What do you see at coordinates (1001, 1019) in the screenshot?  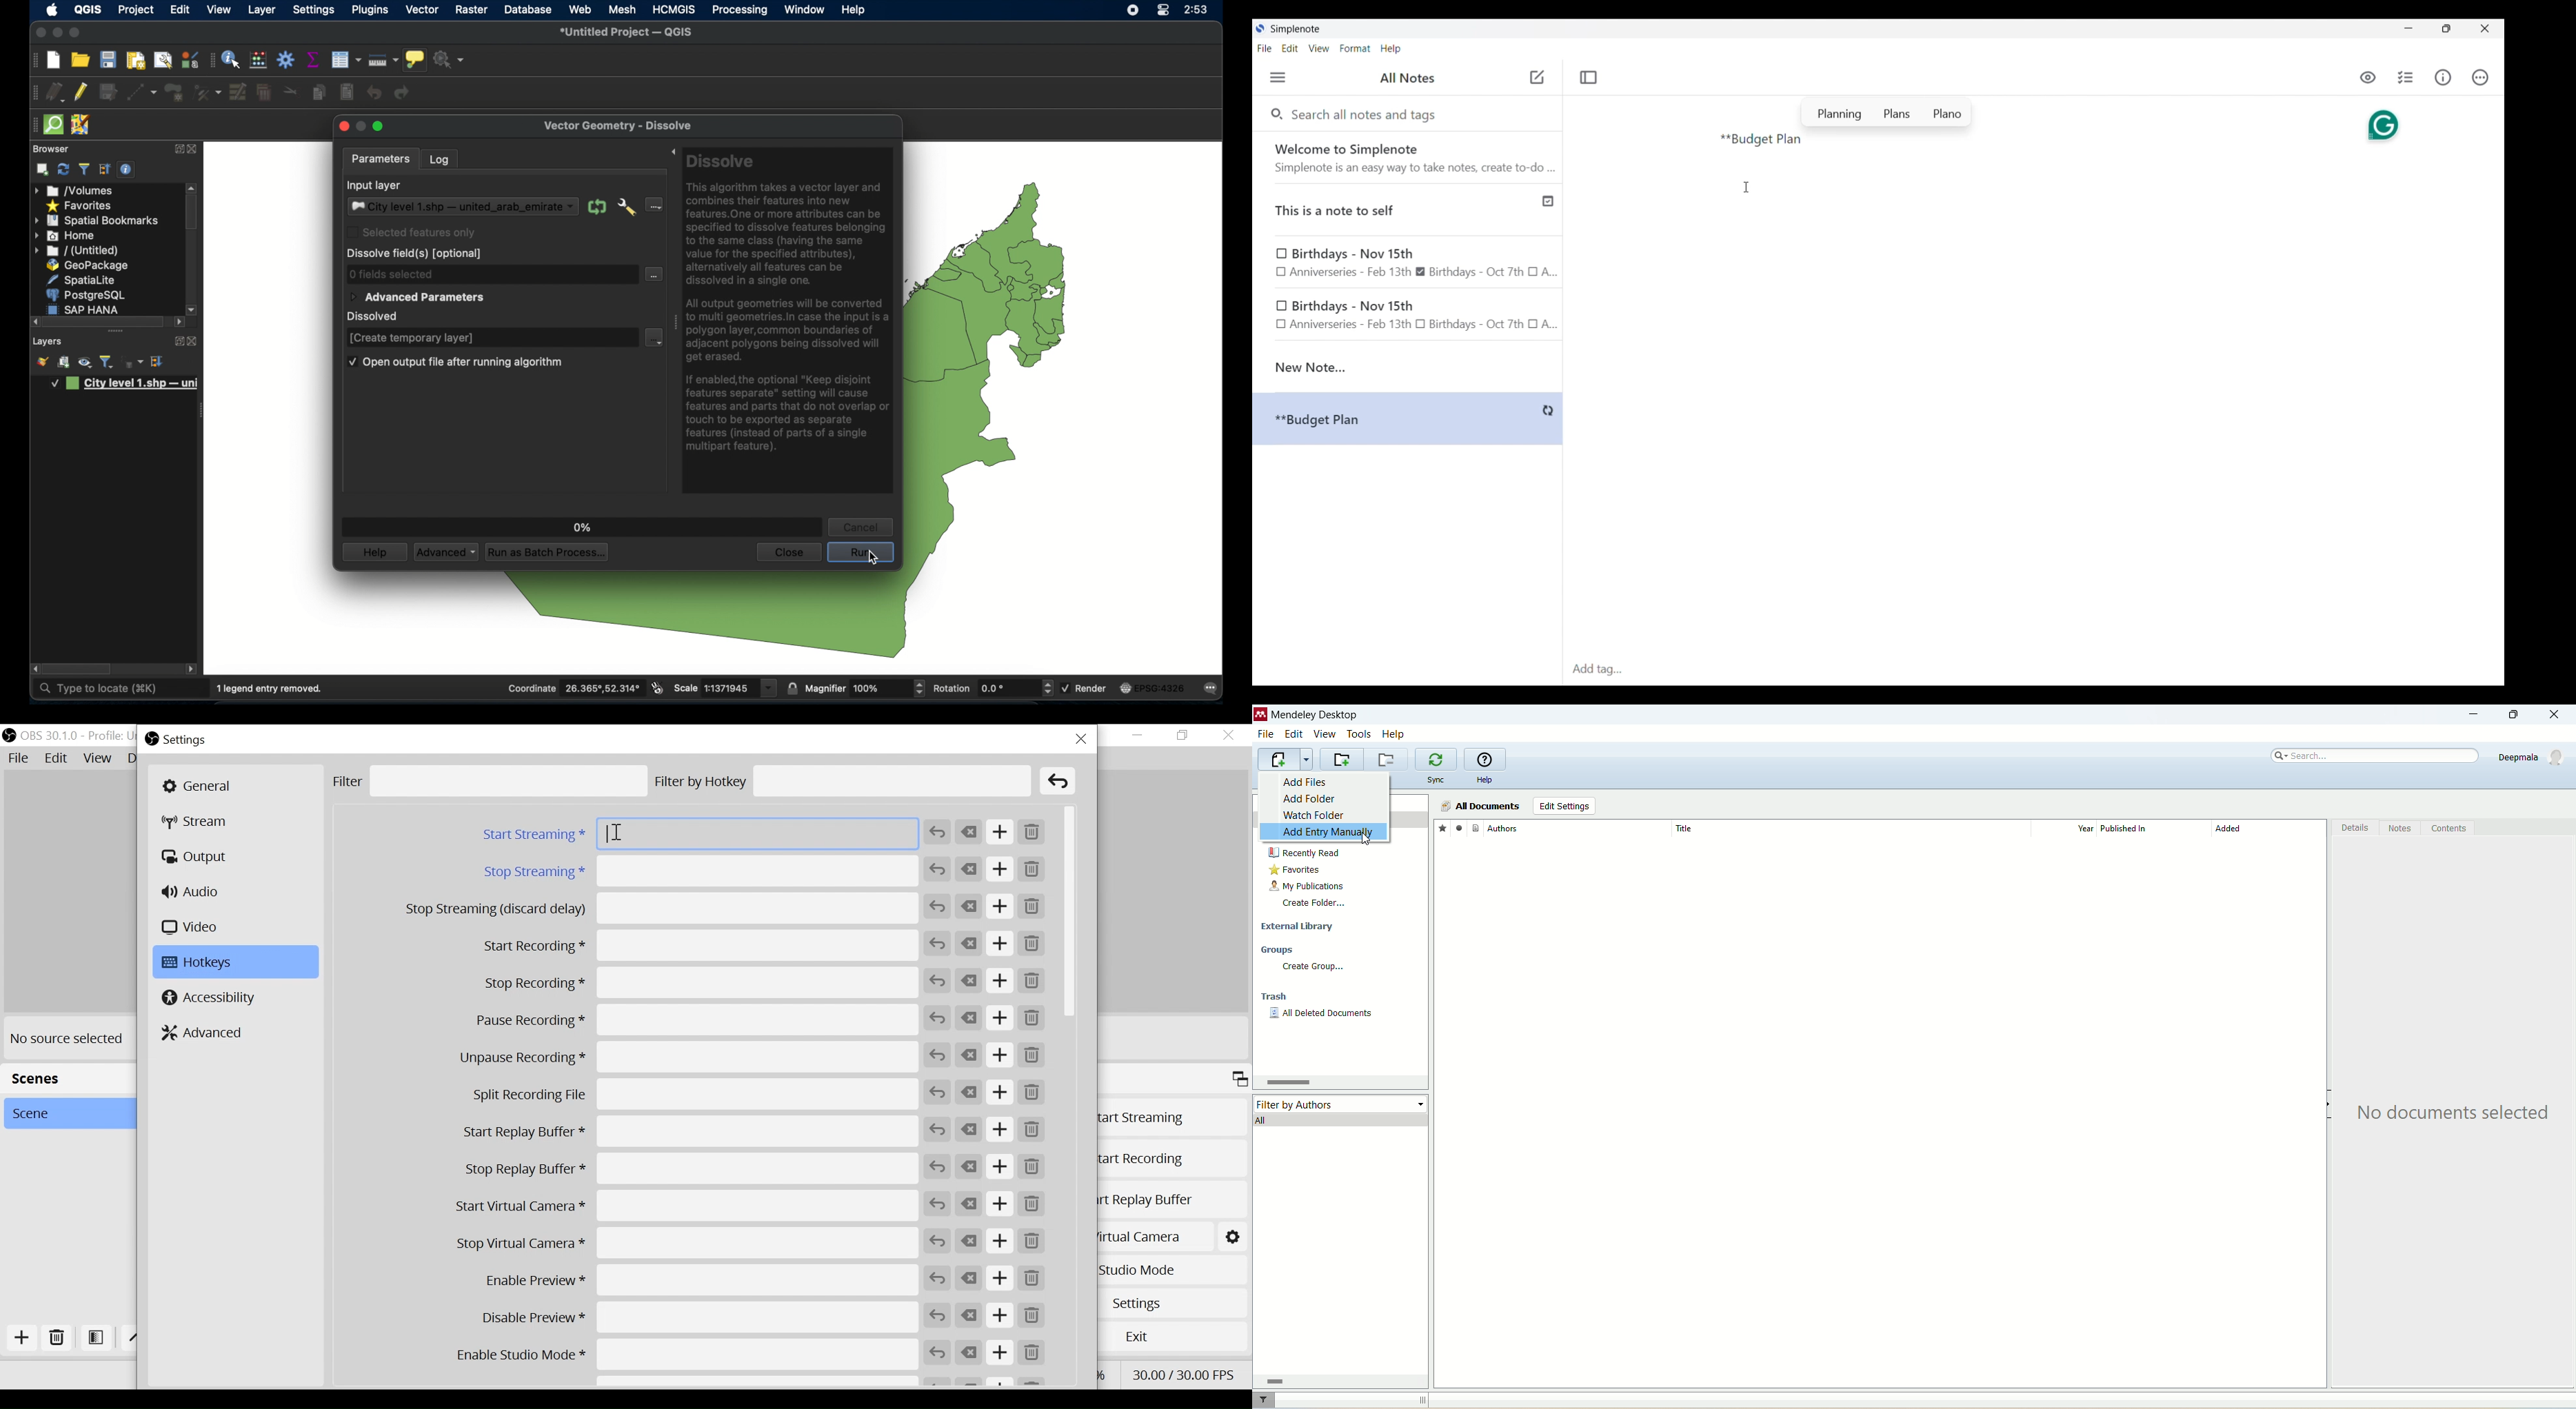 I see `Add` at bounding box center [1001, 1019].